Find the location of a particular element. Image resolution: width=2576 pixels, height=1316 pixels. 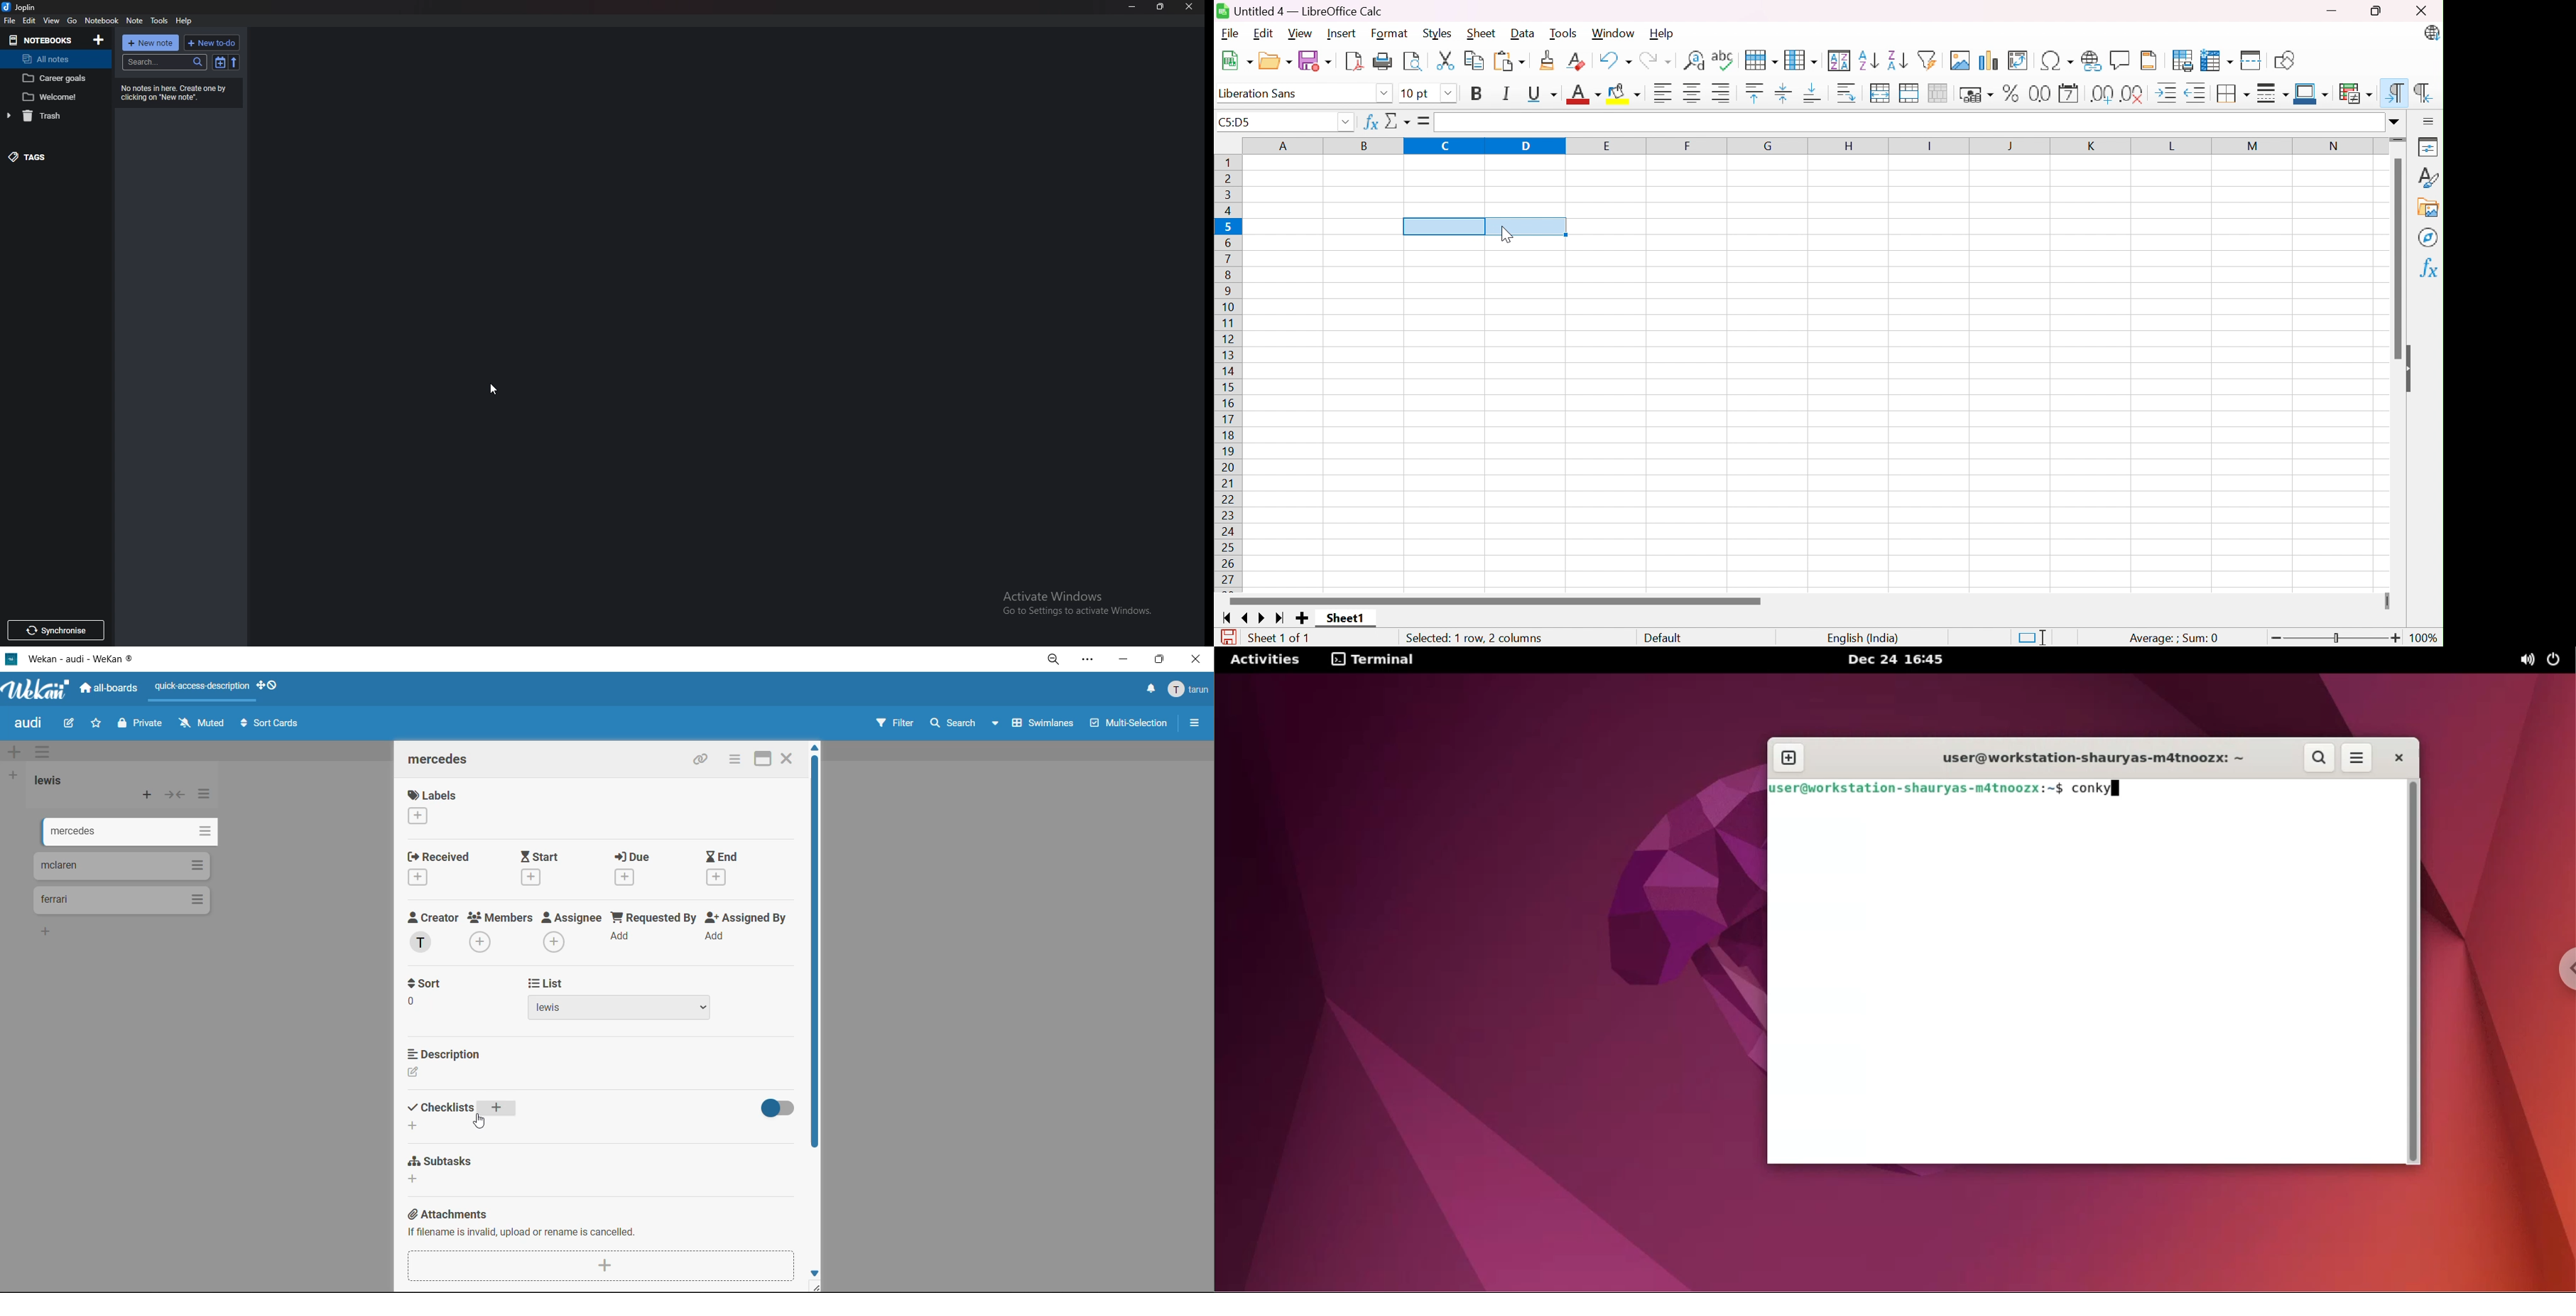

New is located at coordinates (1238, 60).